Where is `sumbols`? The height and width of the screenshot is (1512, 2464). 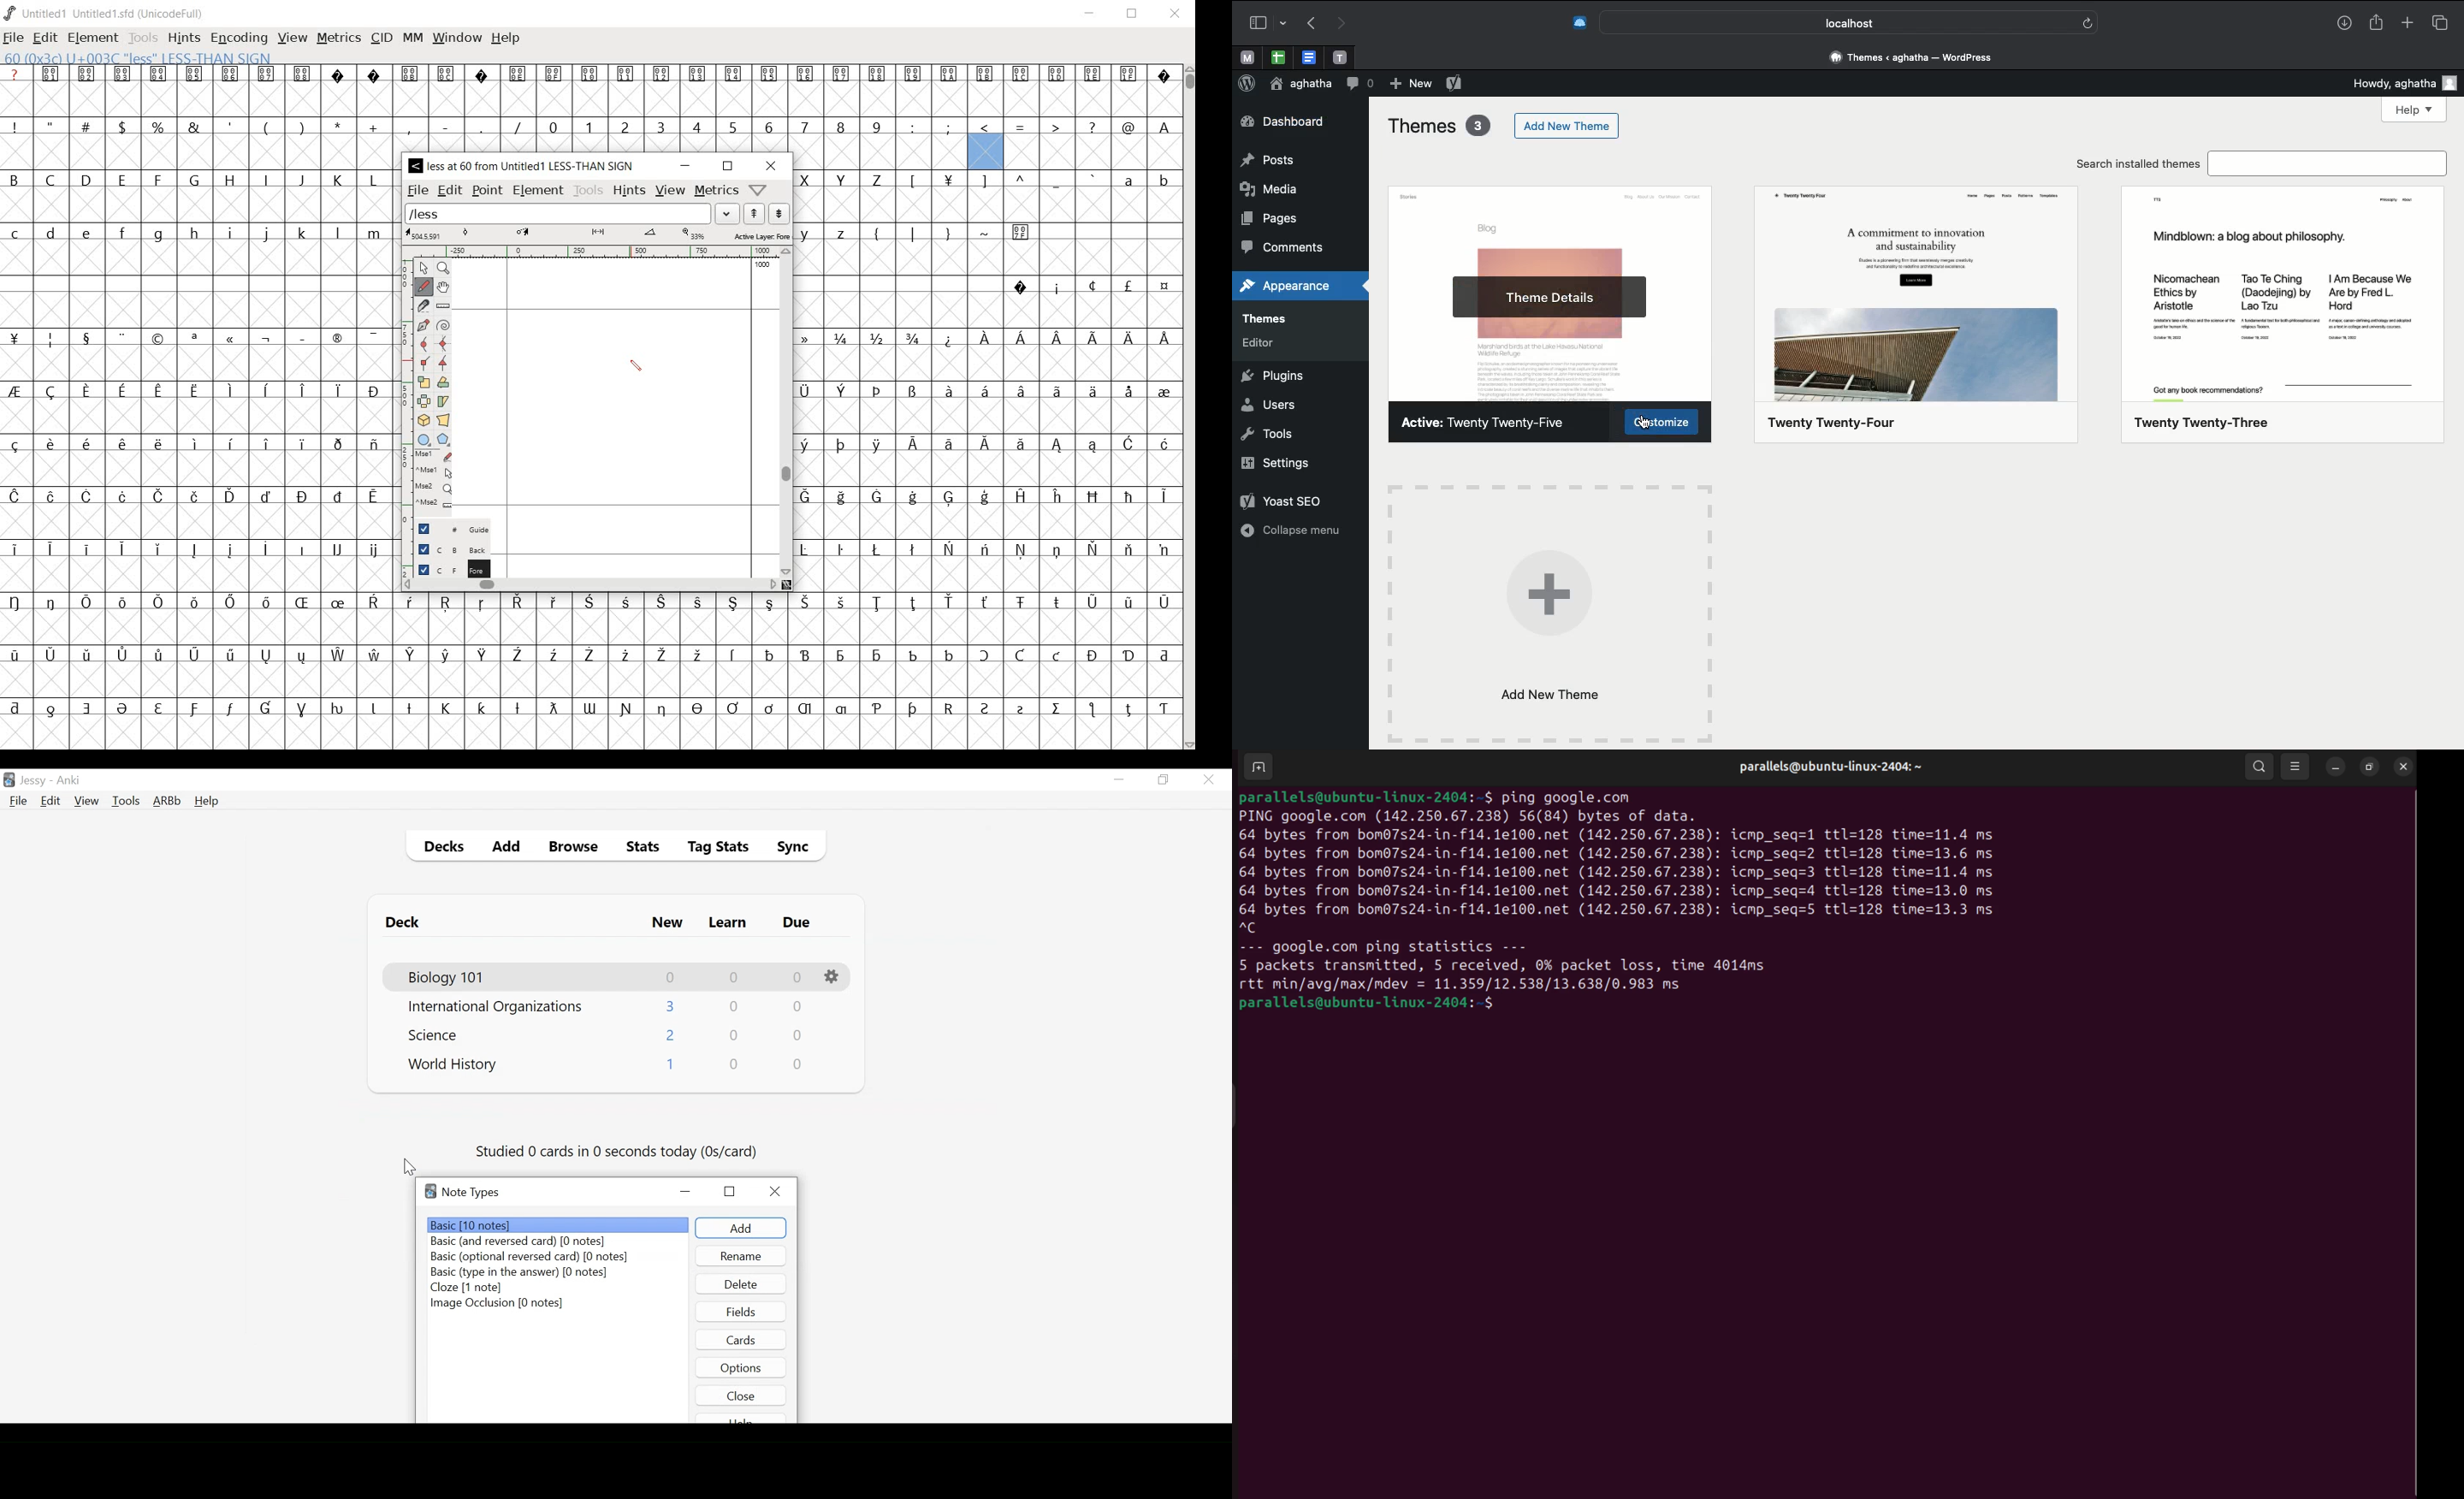 sumbols is located at coordinates (1002, 180).